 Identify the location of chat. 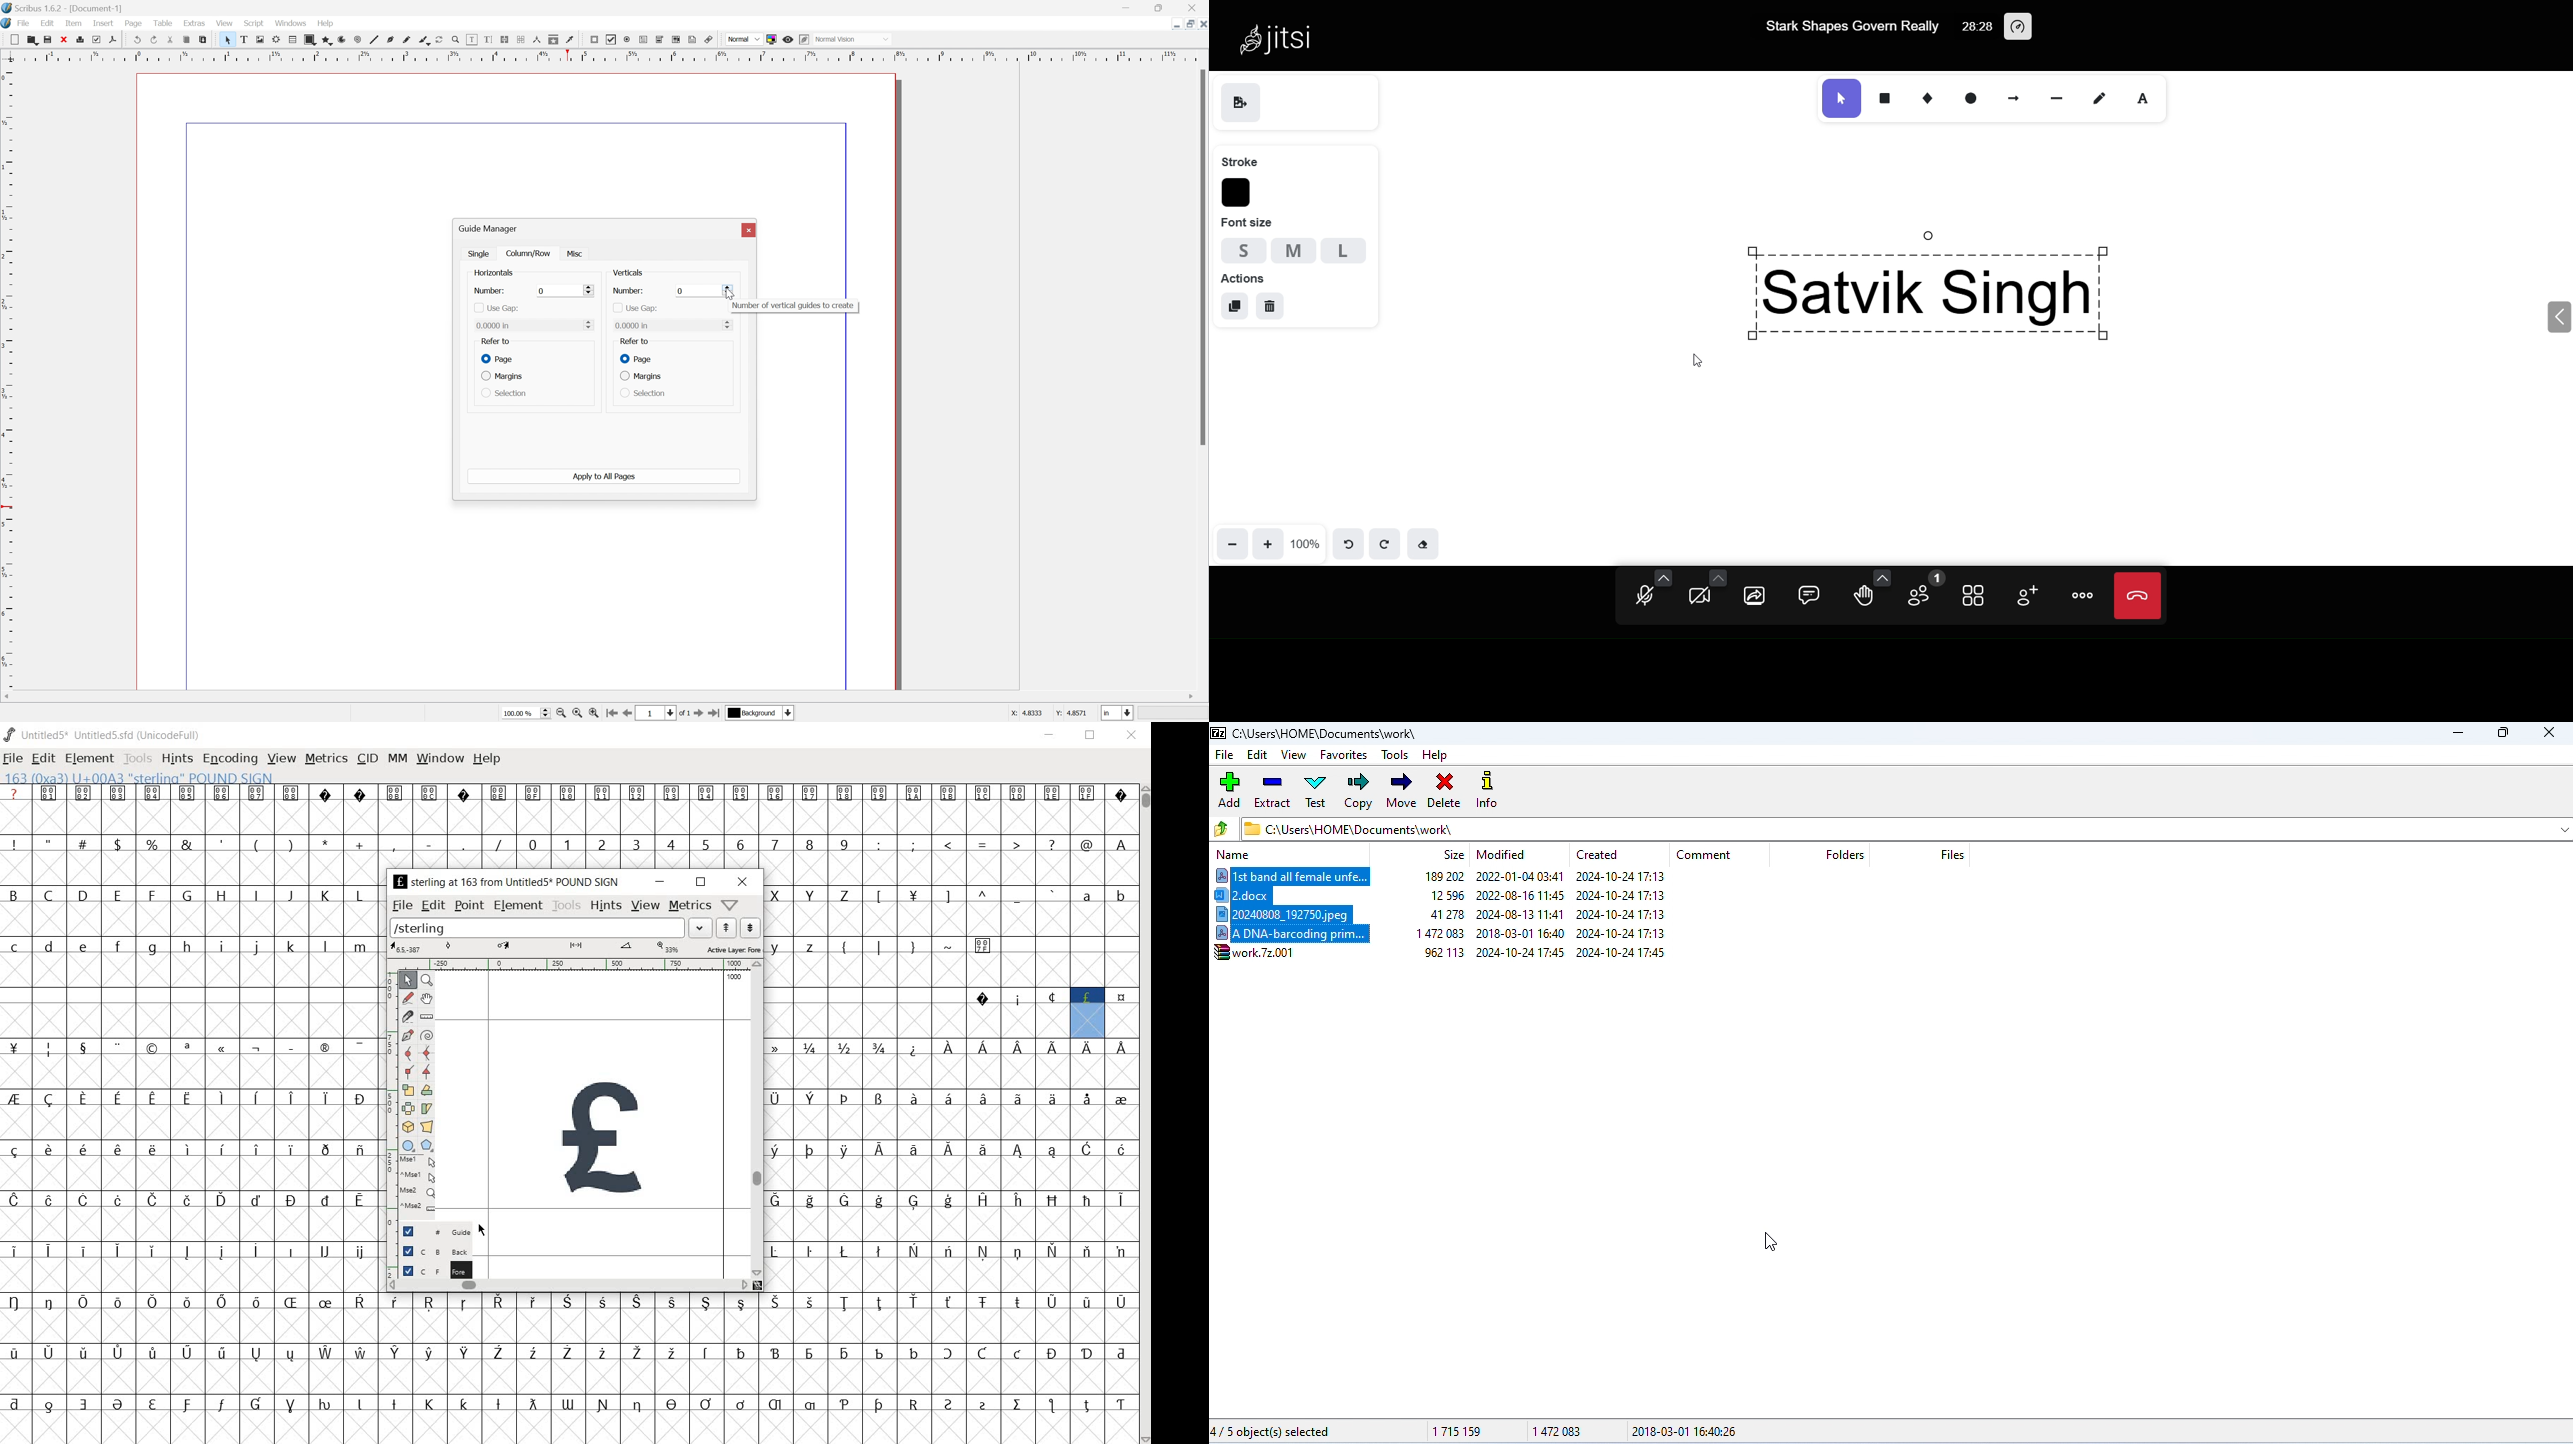
(1806, 597).